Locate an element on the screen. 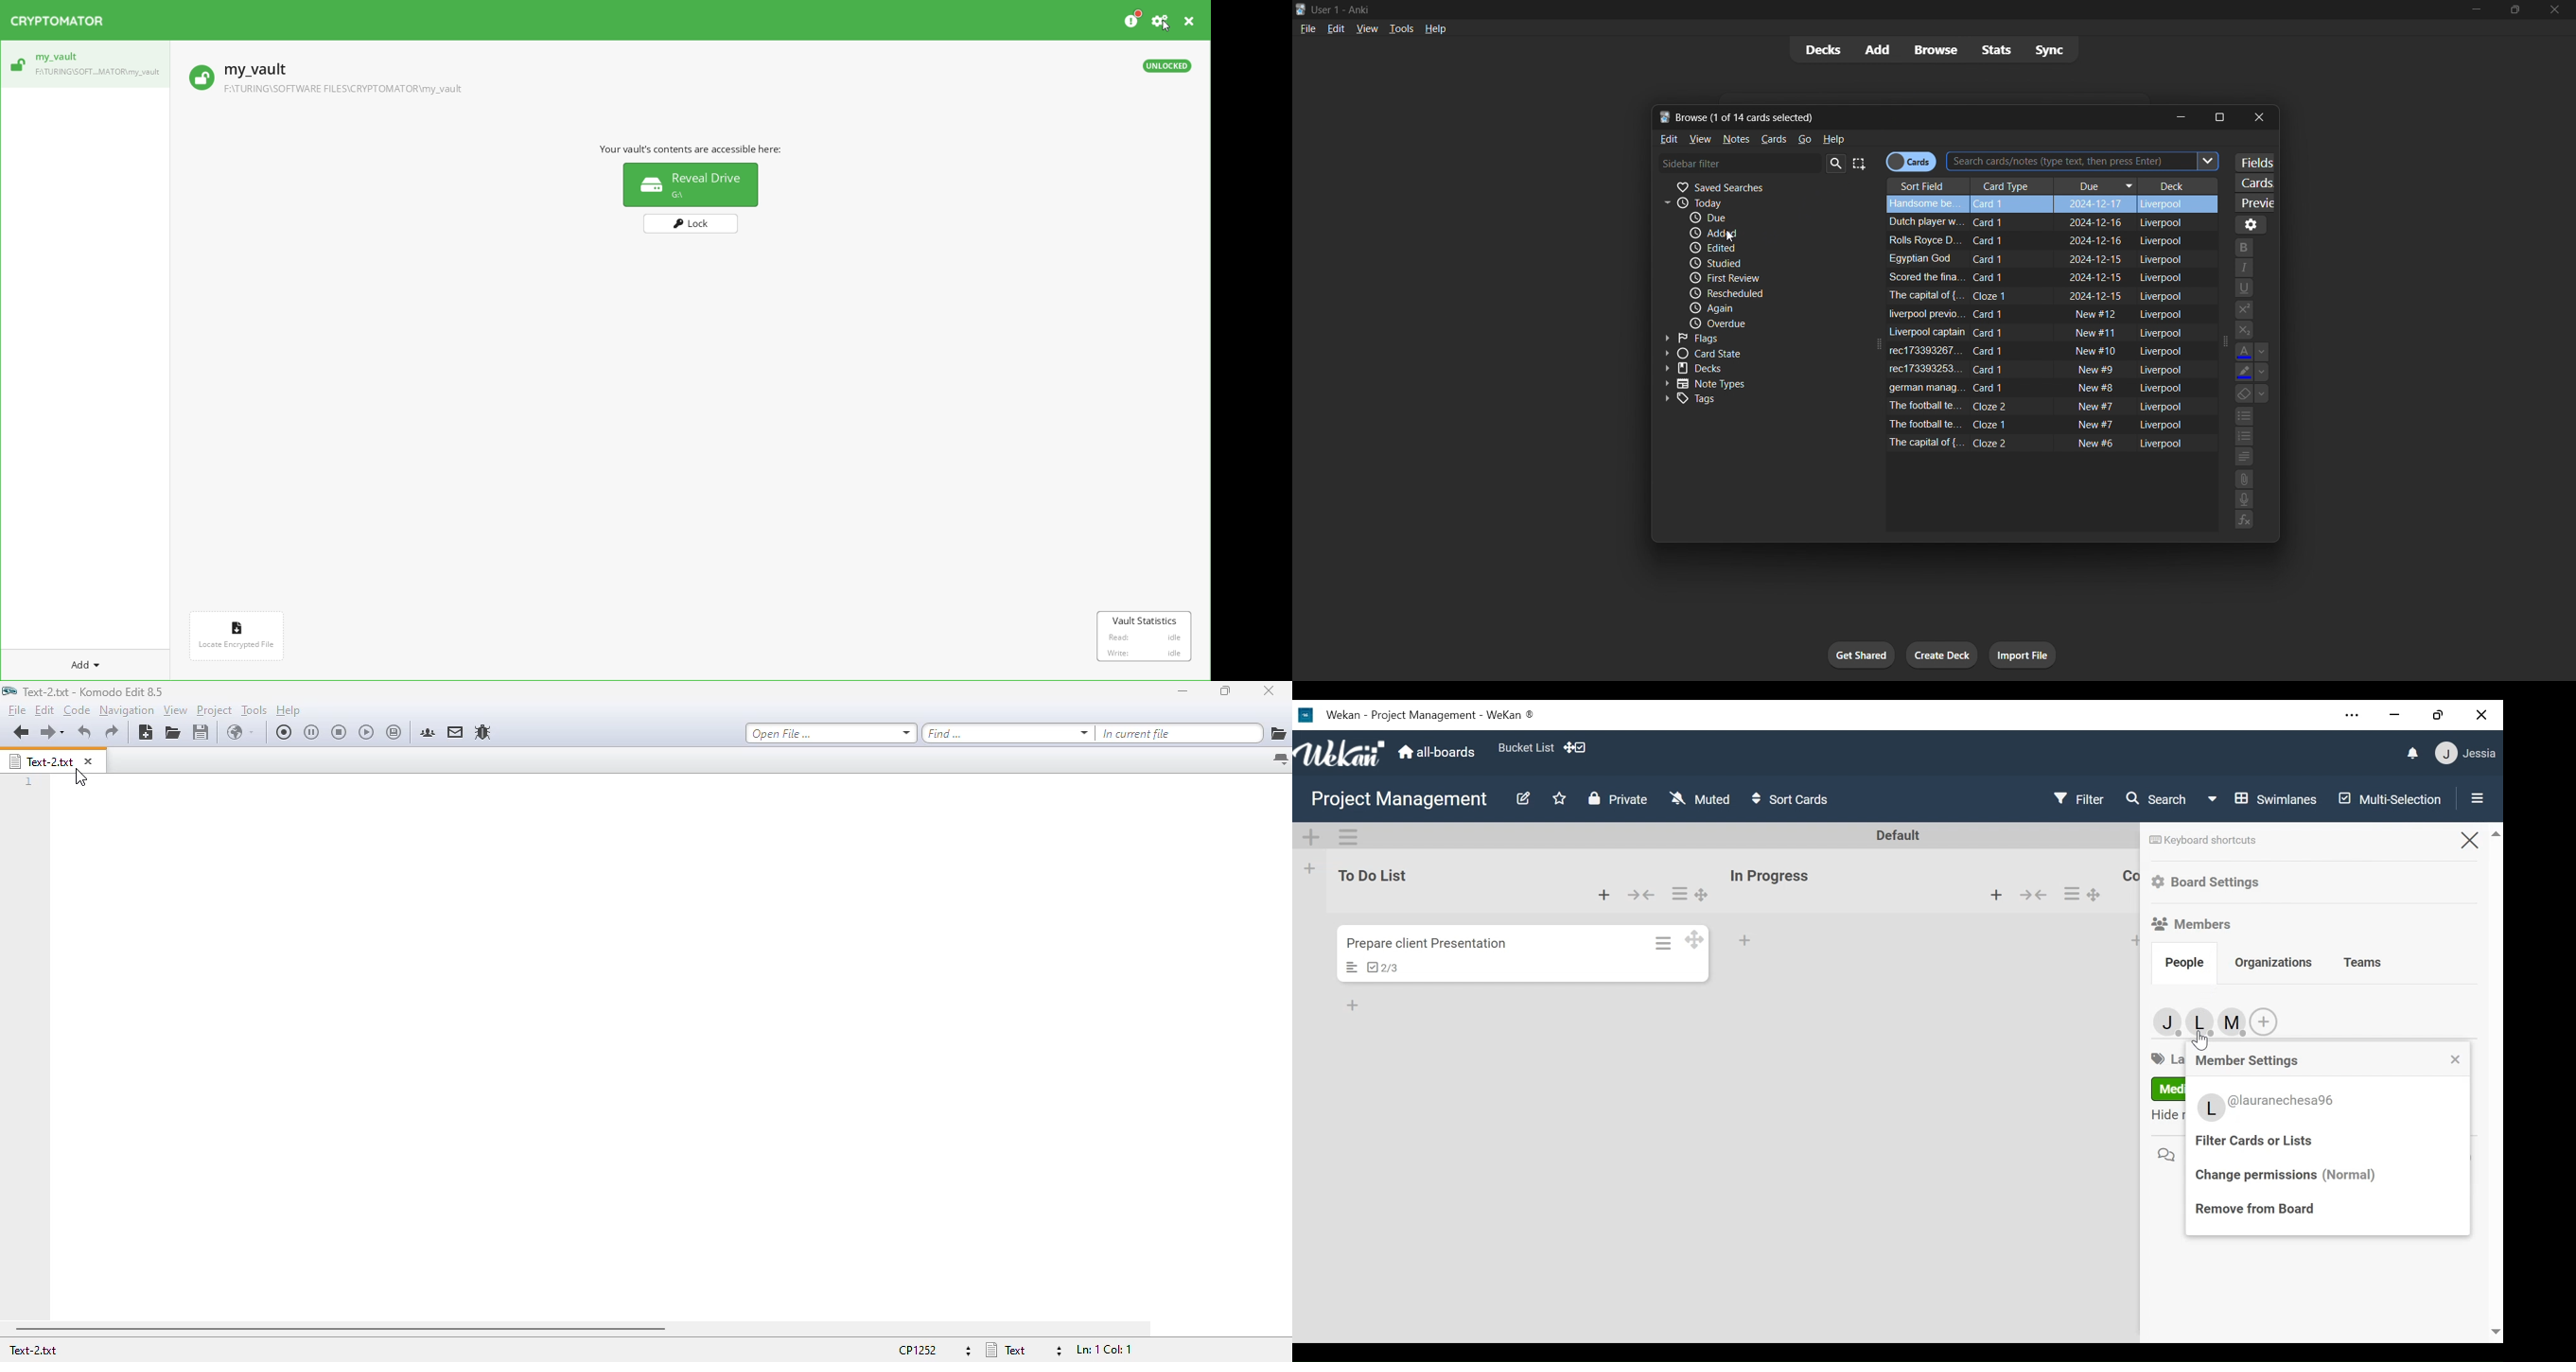 This screenshot has height=1372, width=2576. user 1- Anki is located at coordinates (1870, 8).